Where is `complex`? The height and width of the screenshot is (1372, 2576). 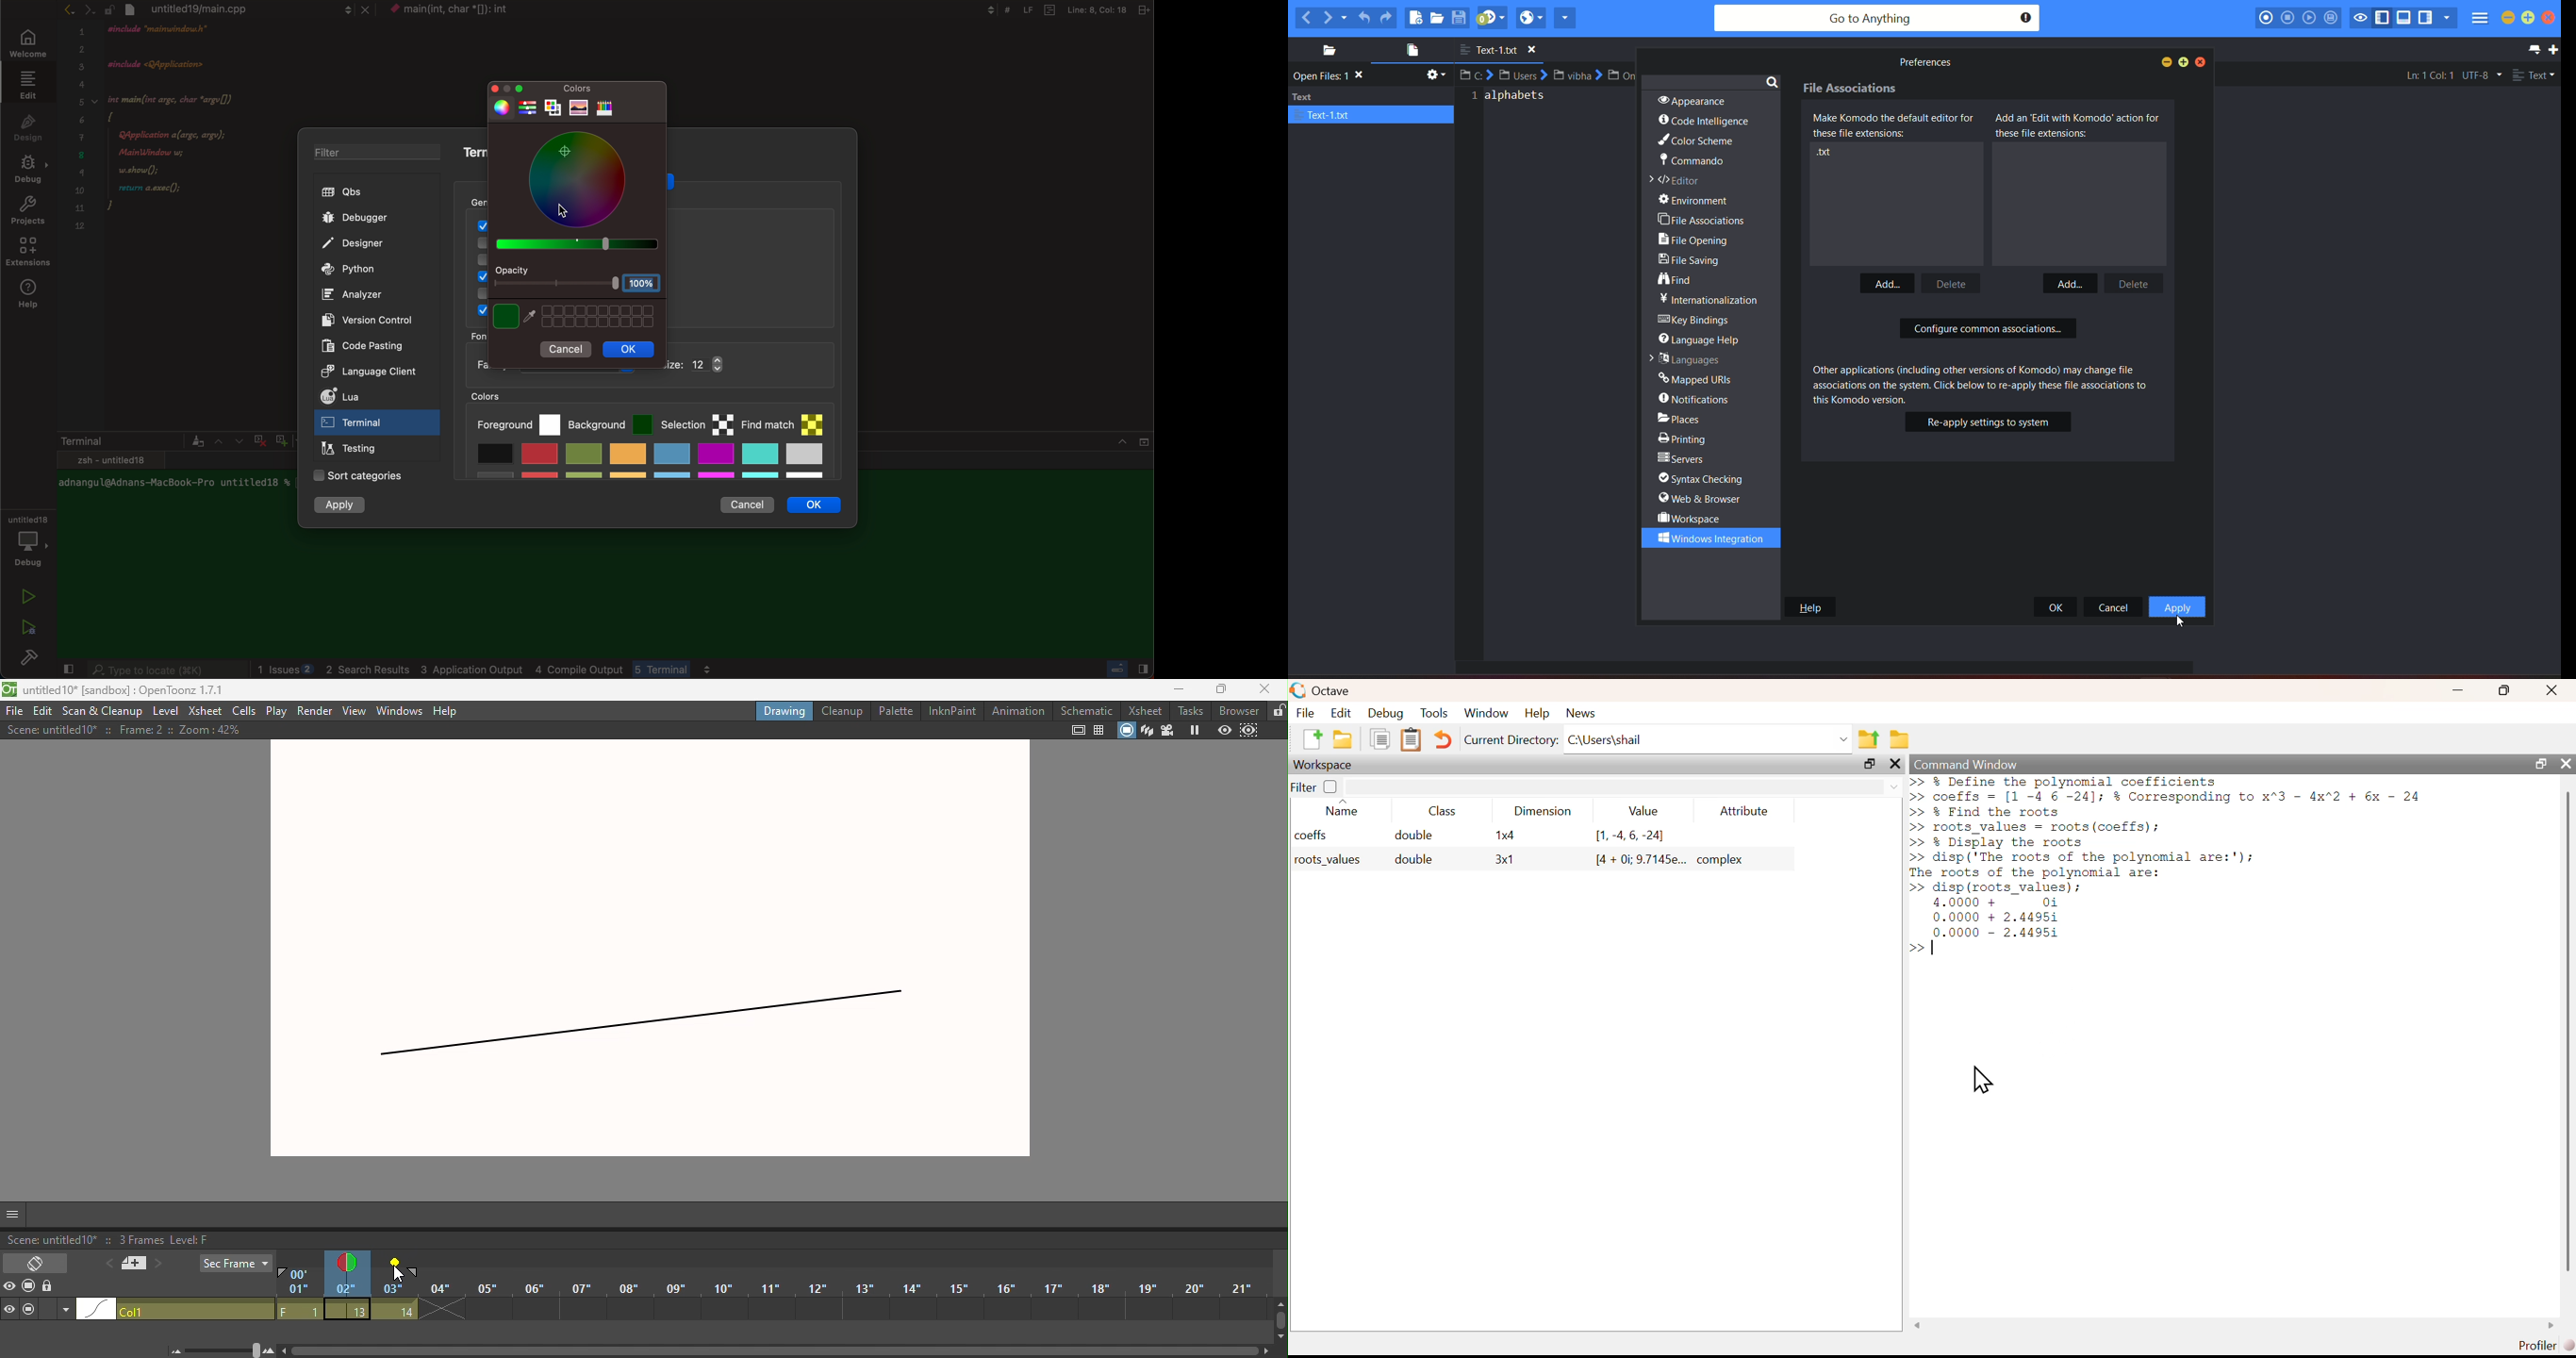 complex is located at coordinates (1723, 859).